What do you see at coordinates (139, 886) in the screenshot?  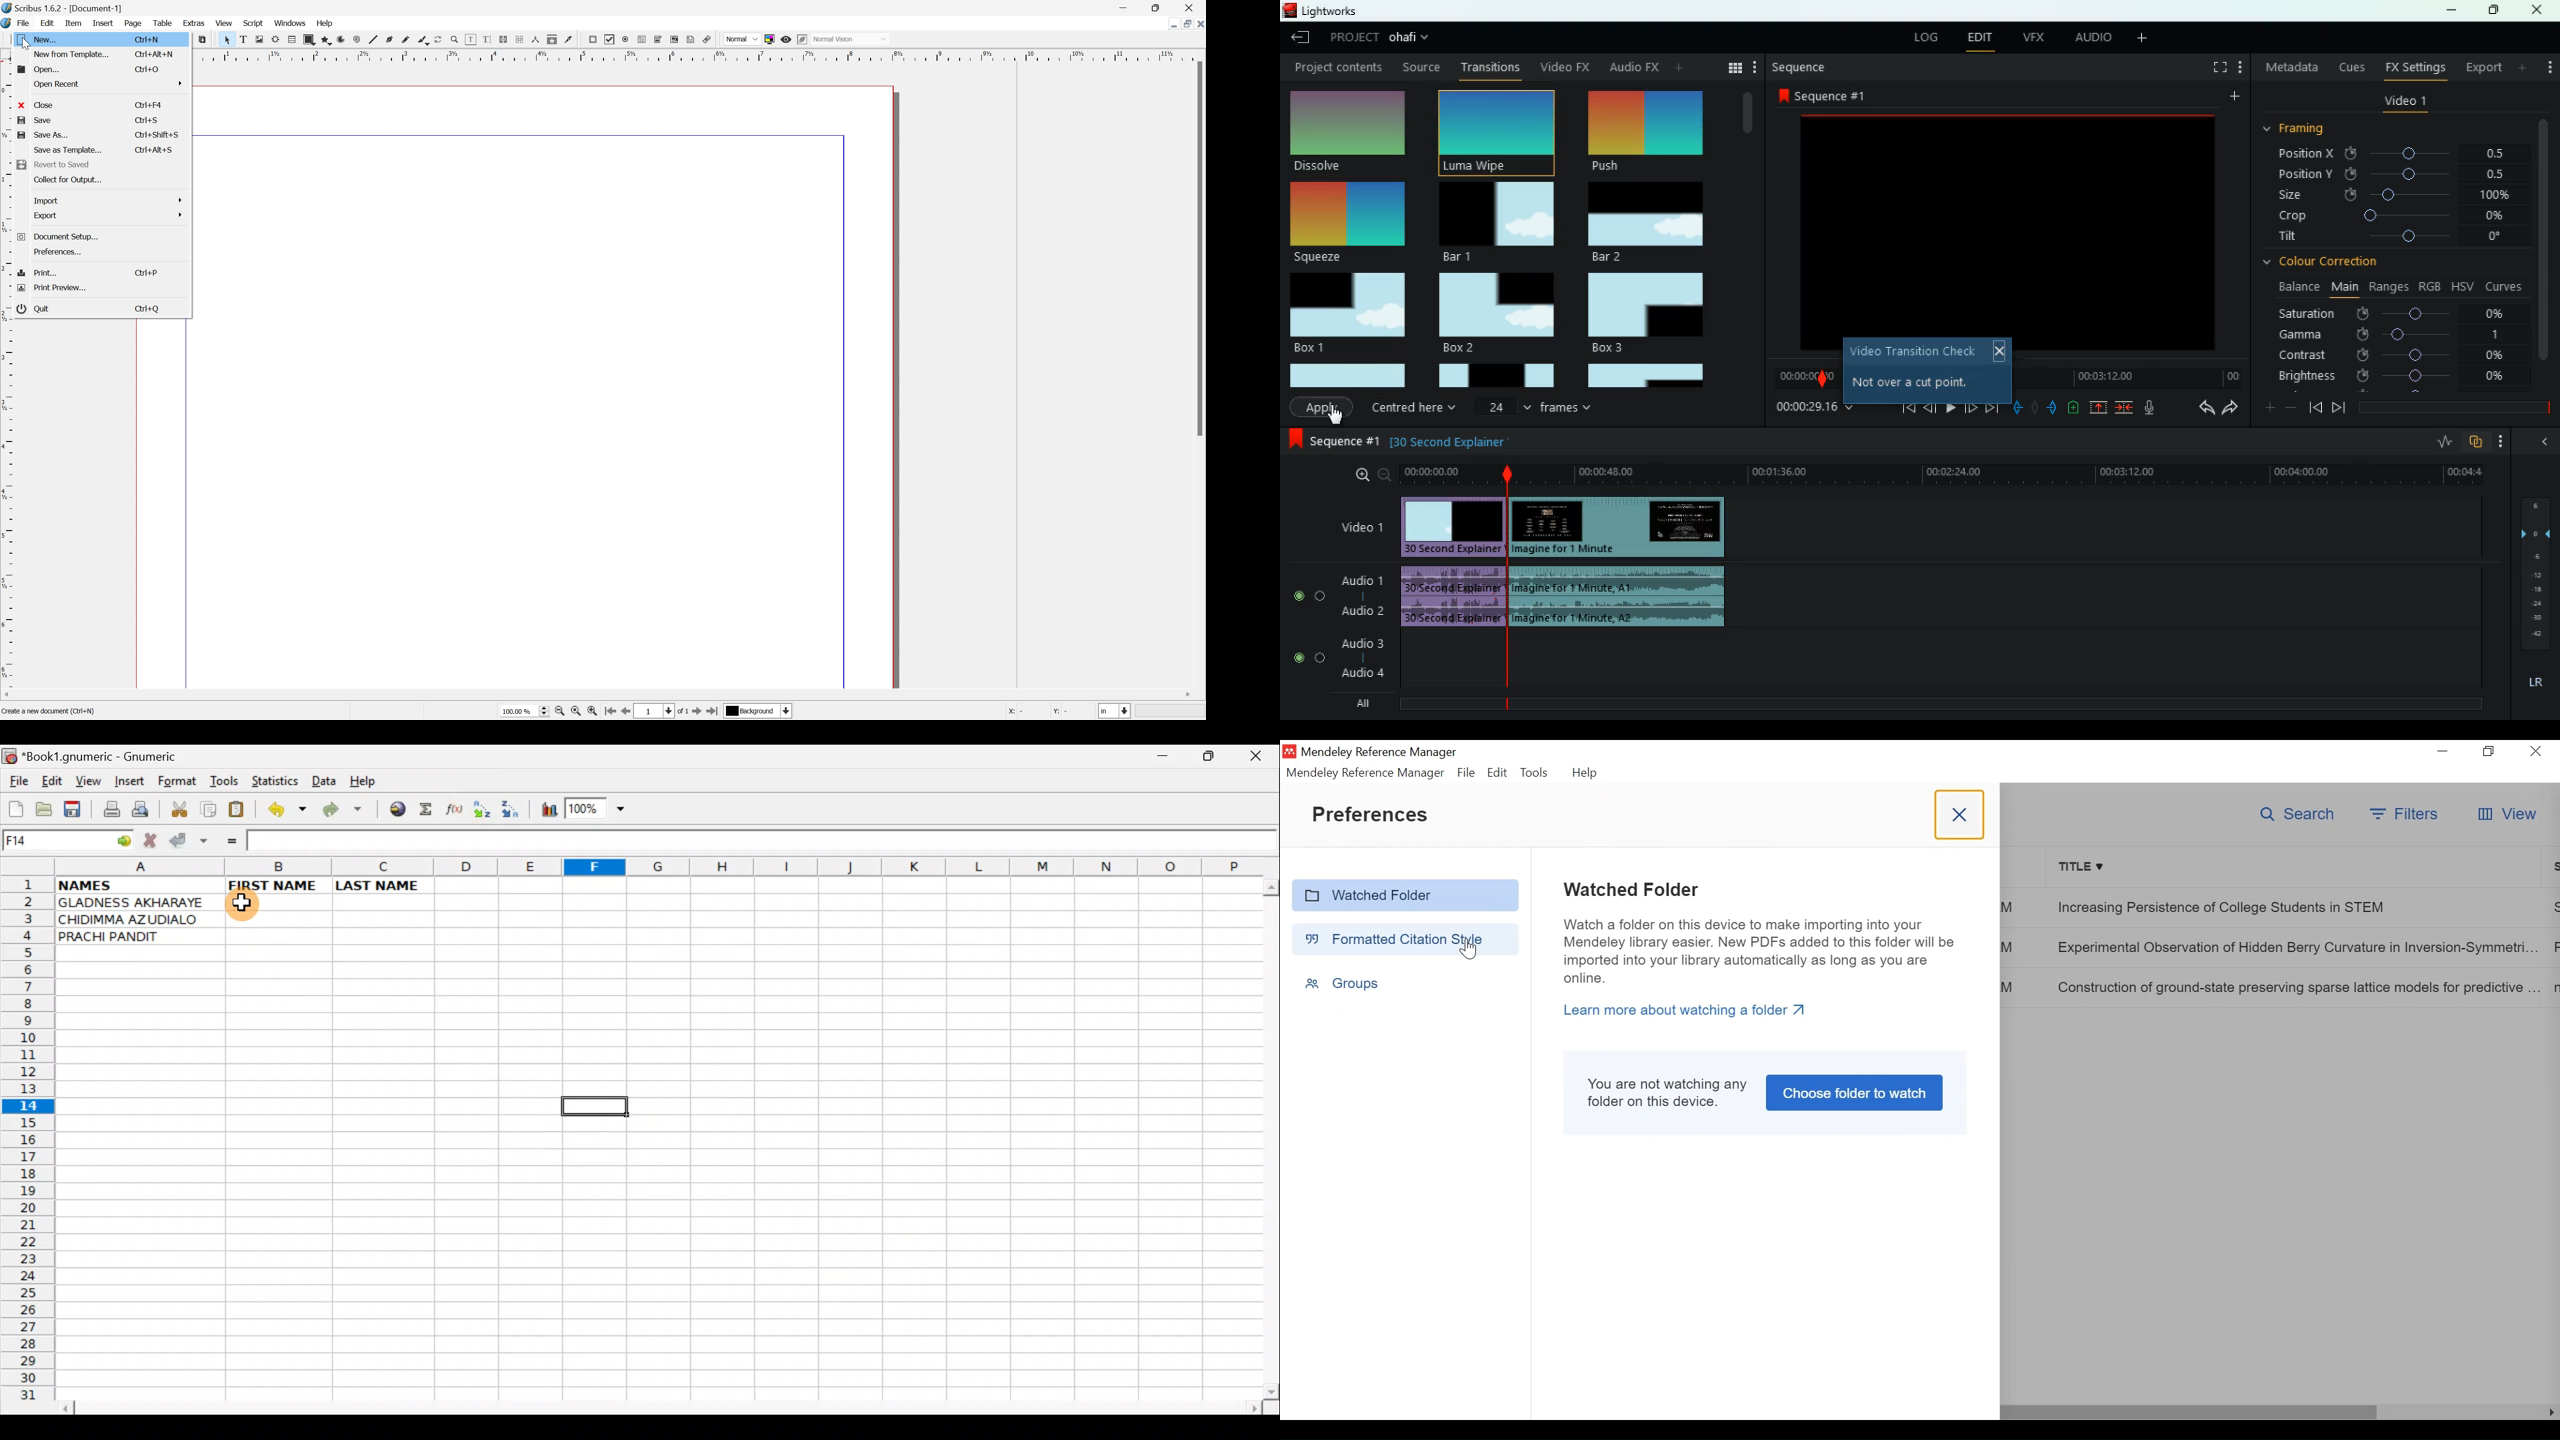 I see `NAMES` at bounding box center [139, 886].